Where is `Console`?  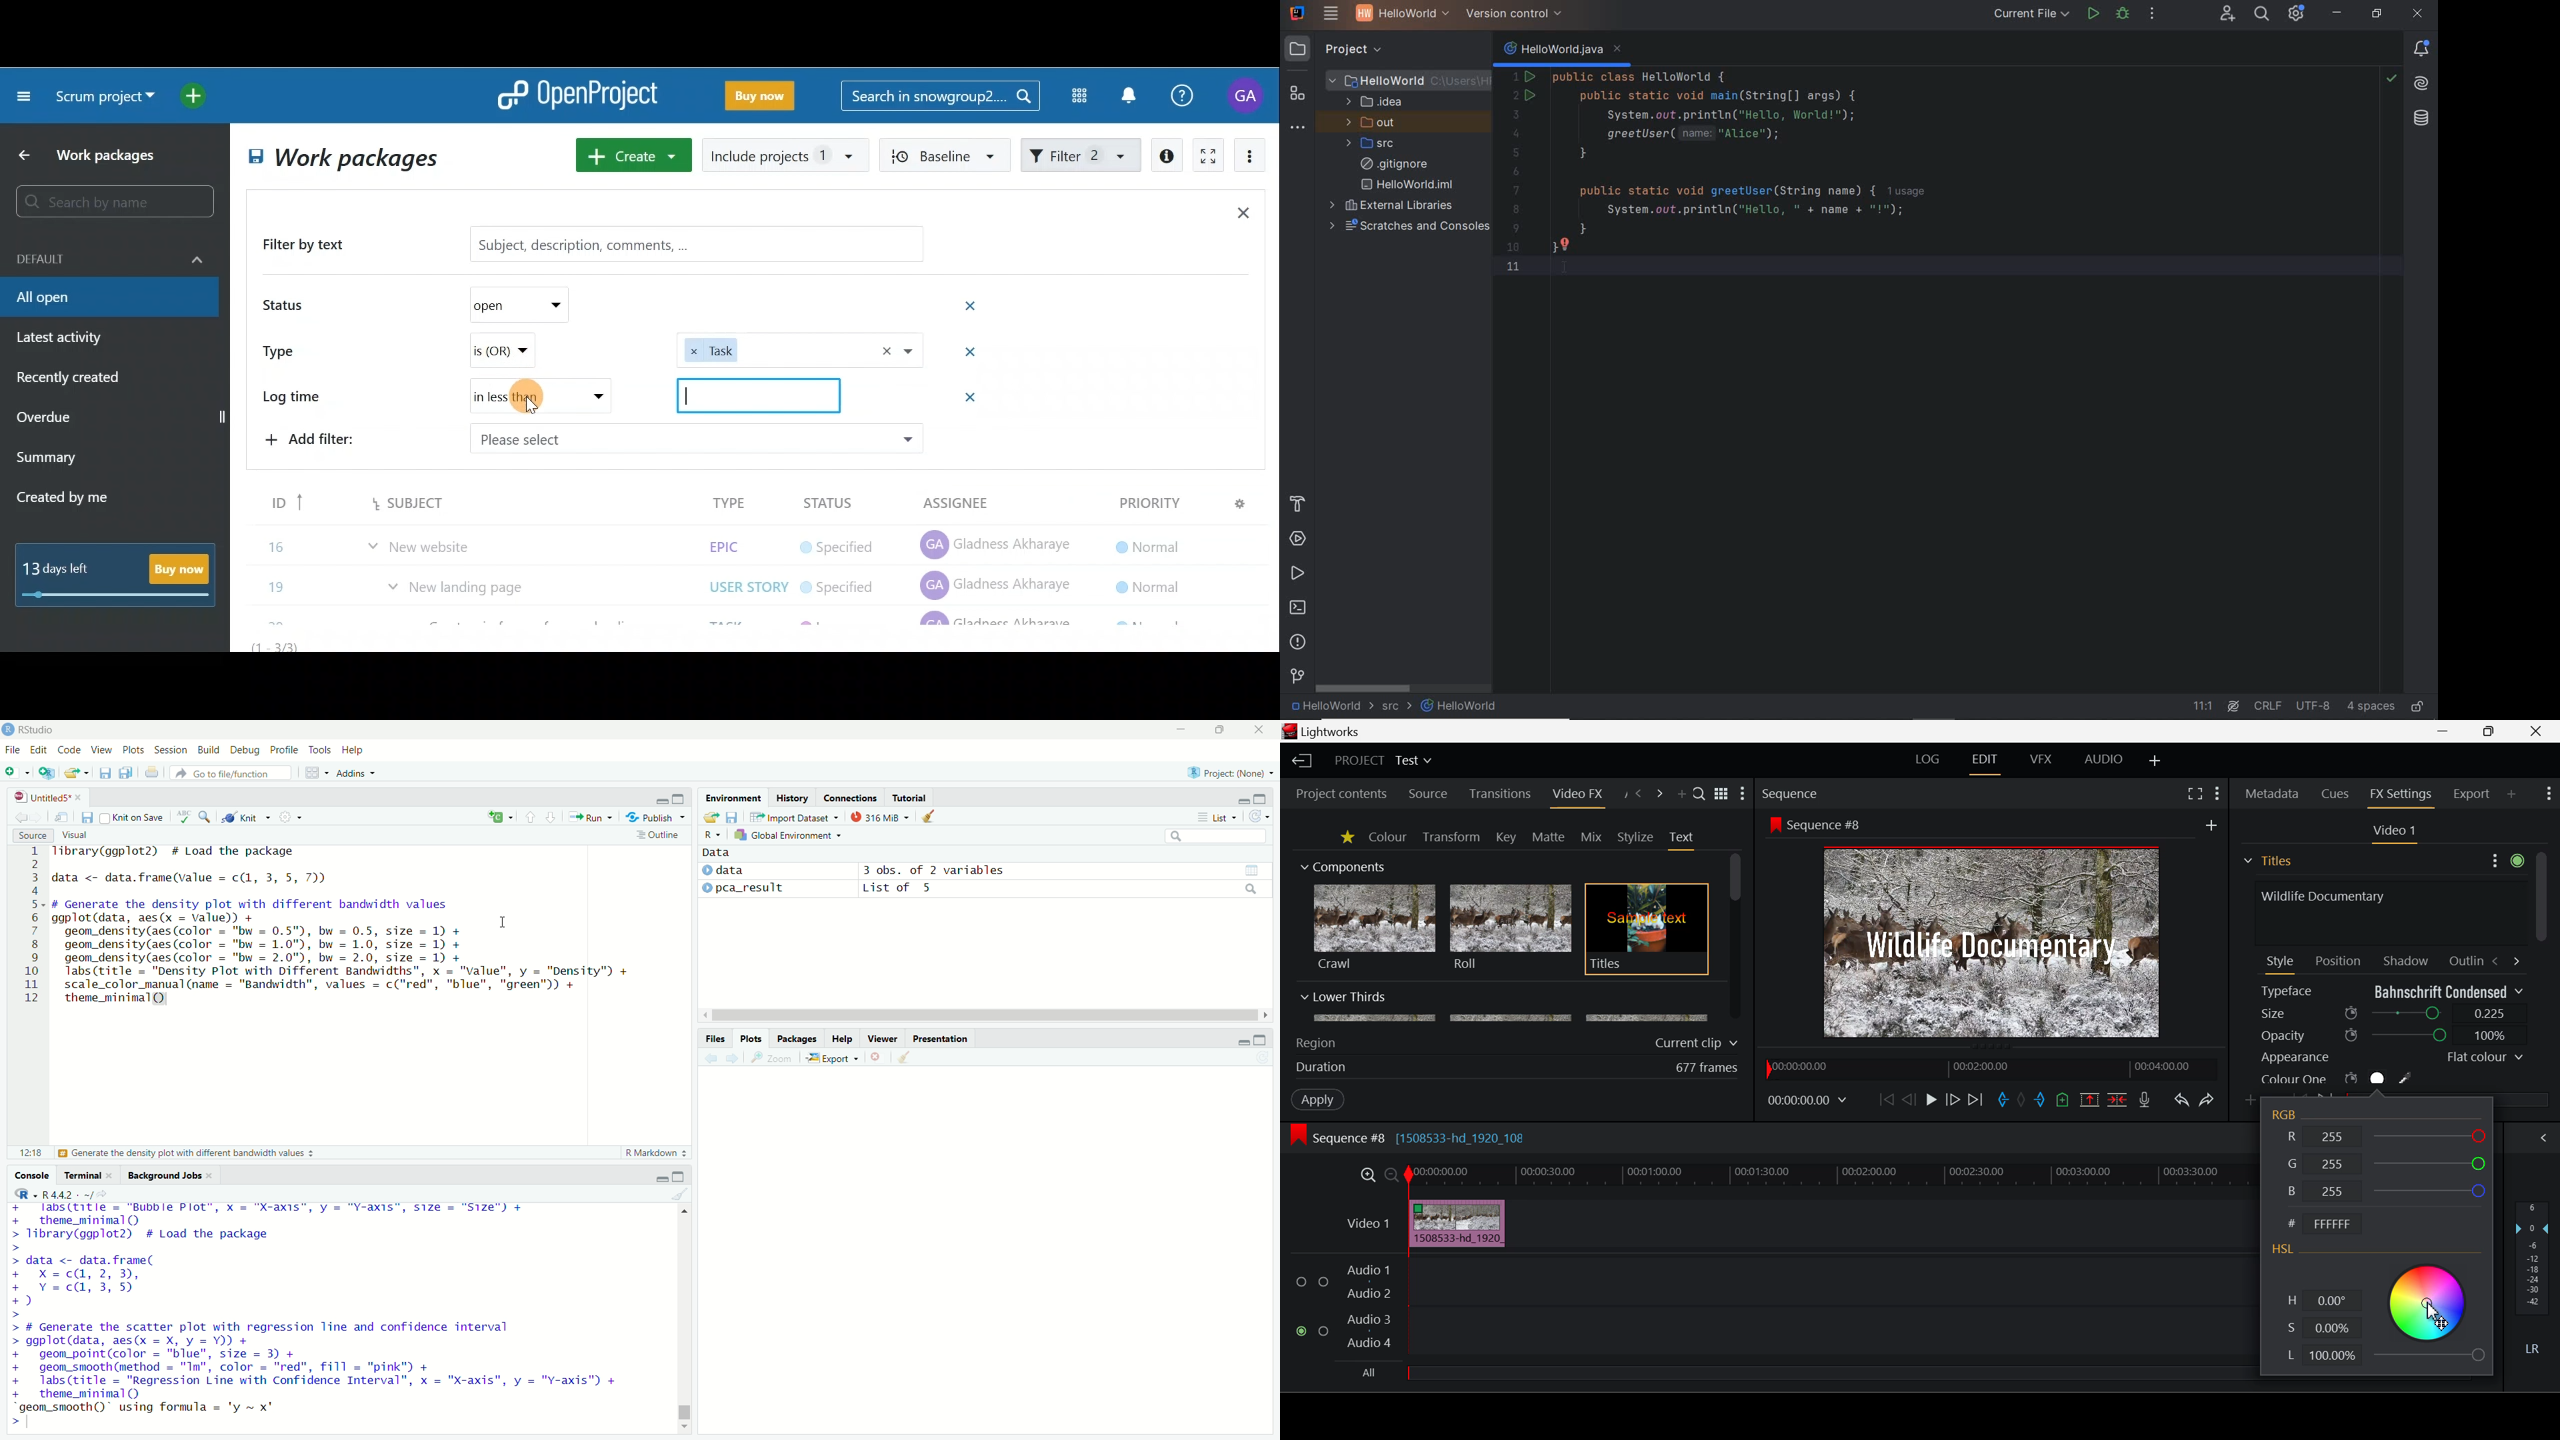 Console is located at coordinates (31, 1175).